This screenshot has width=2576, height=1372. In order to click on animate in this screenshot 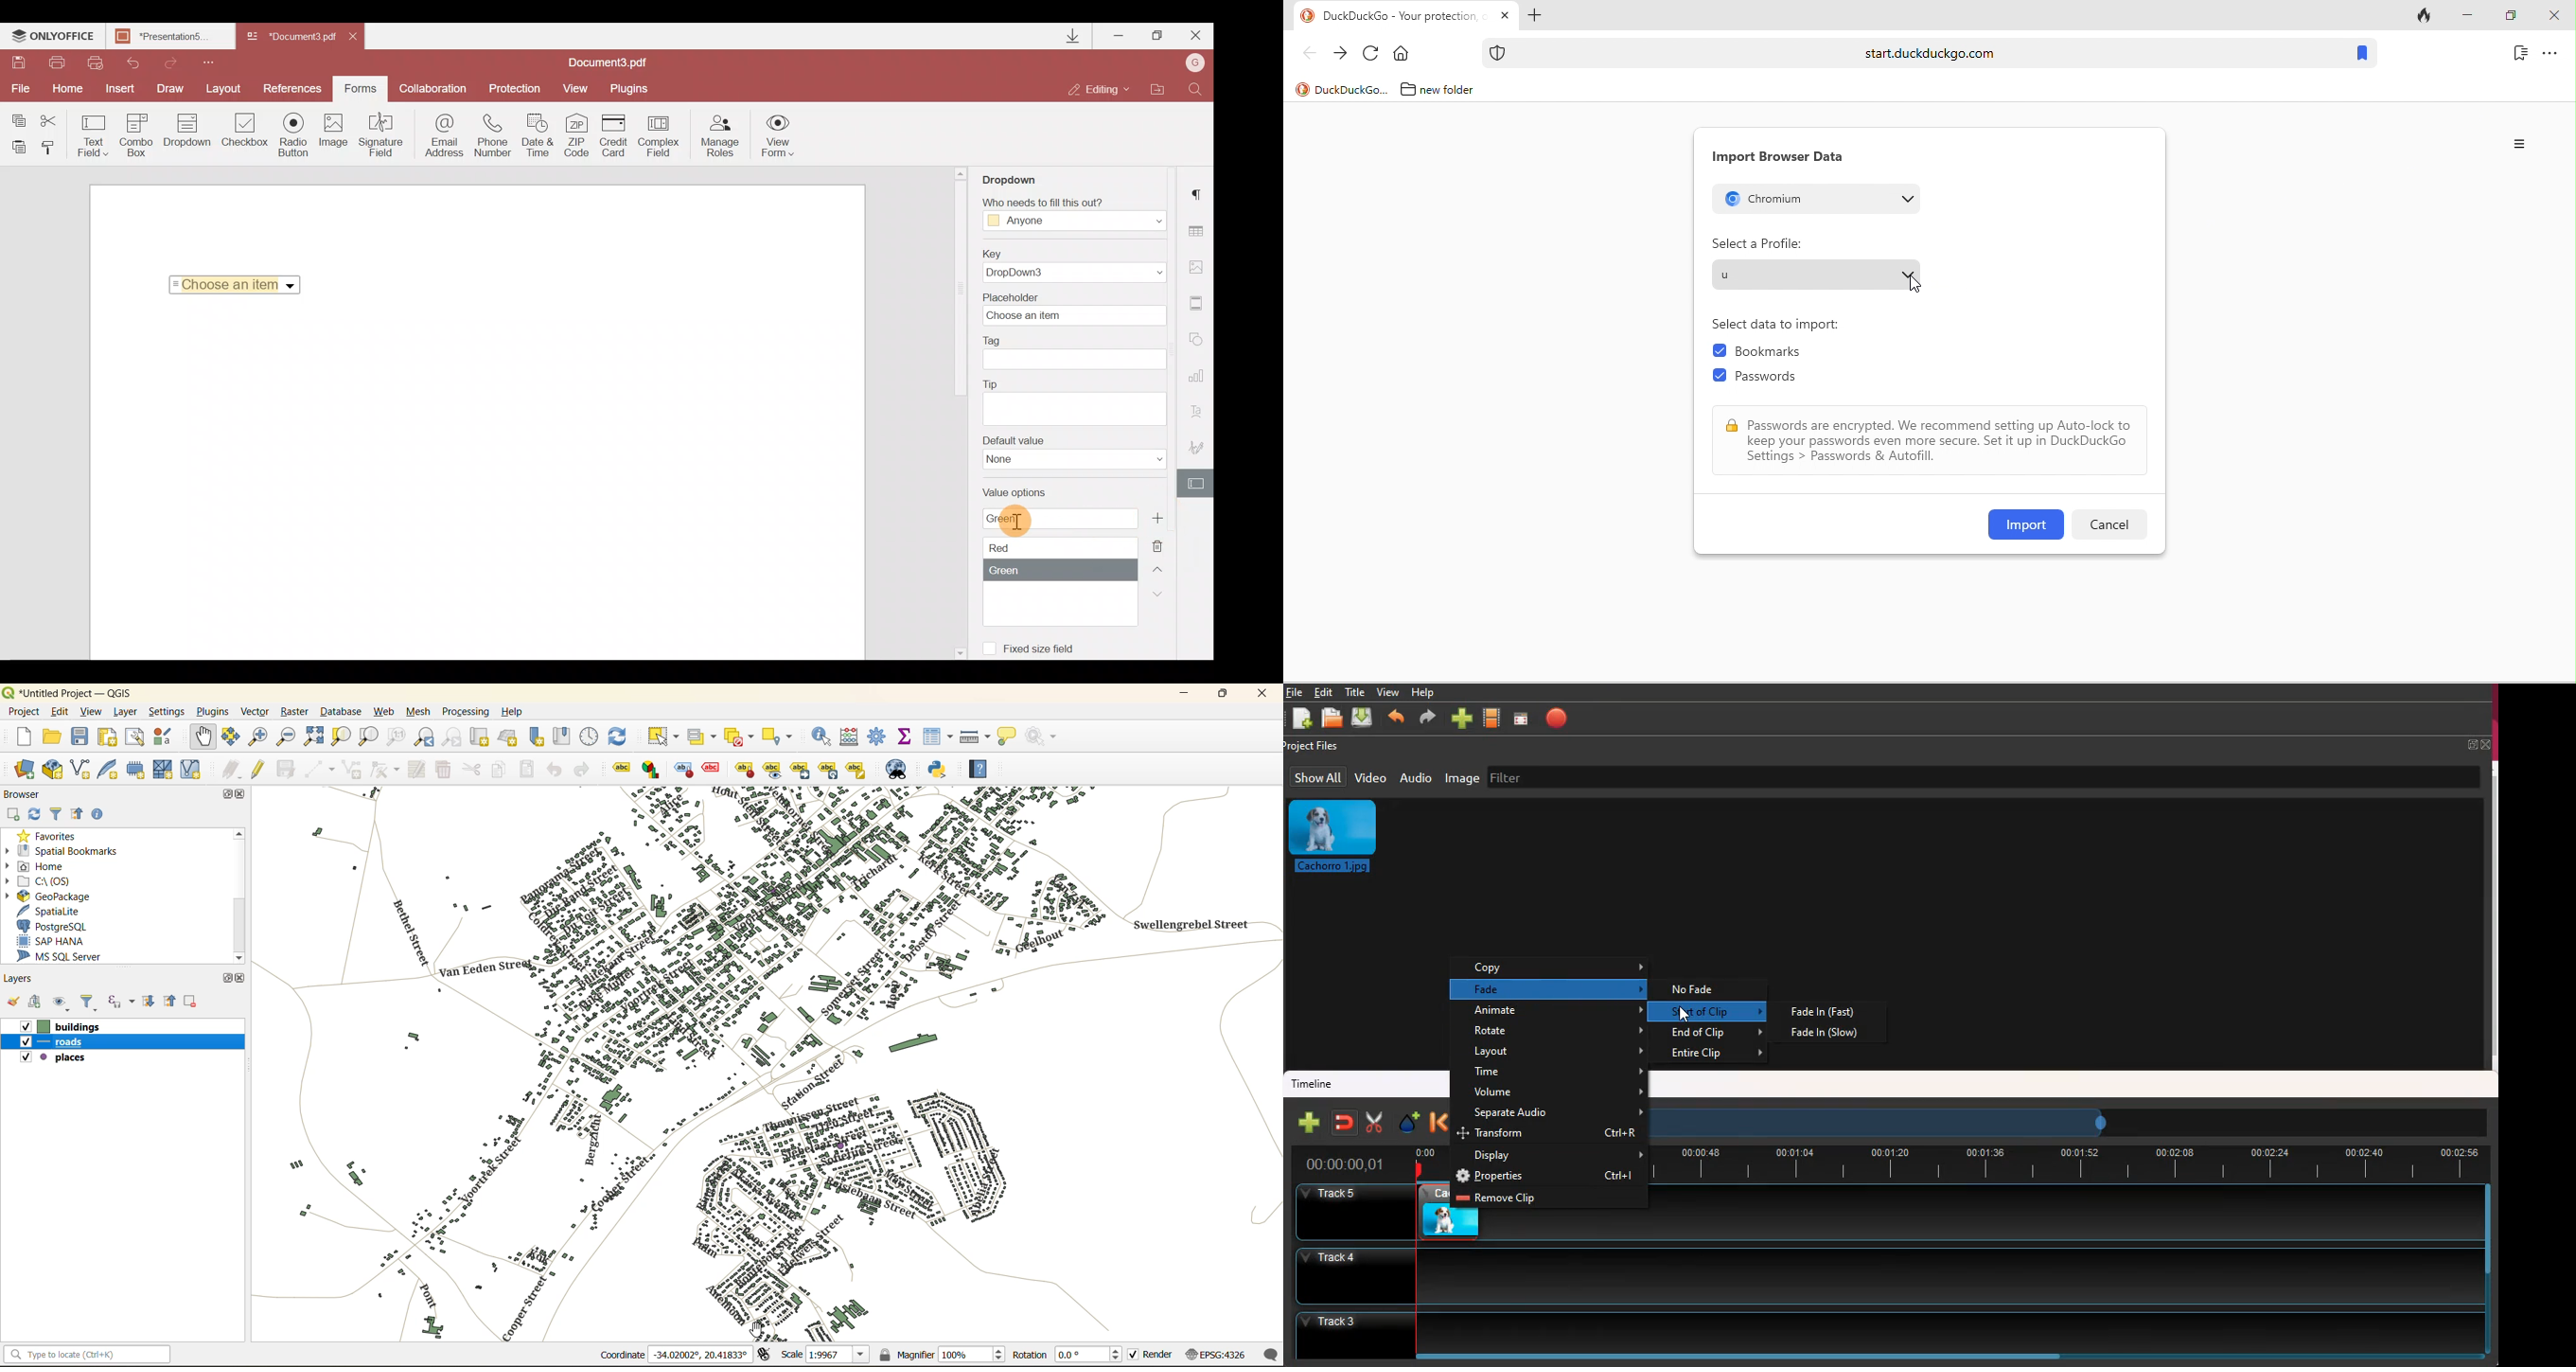, I will do `click(1561, 1012)`.